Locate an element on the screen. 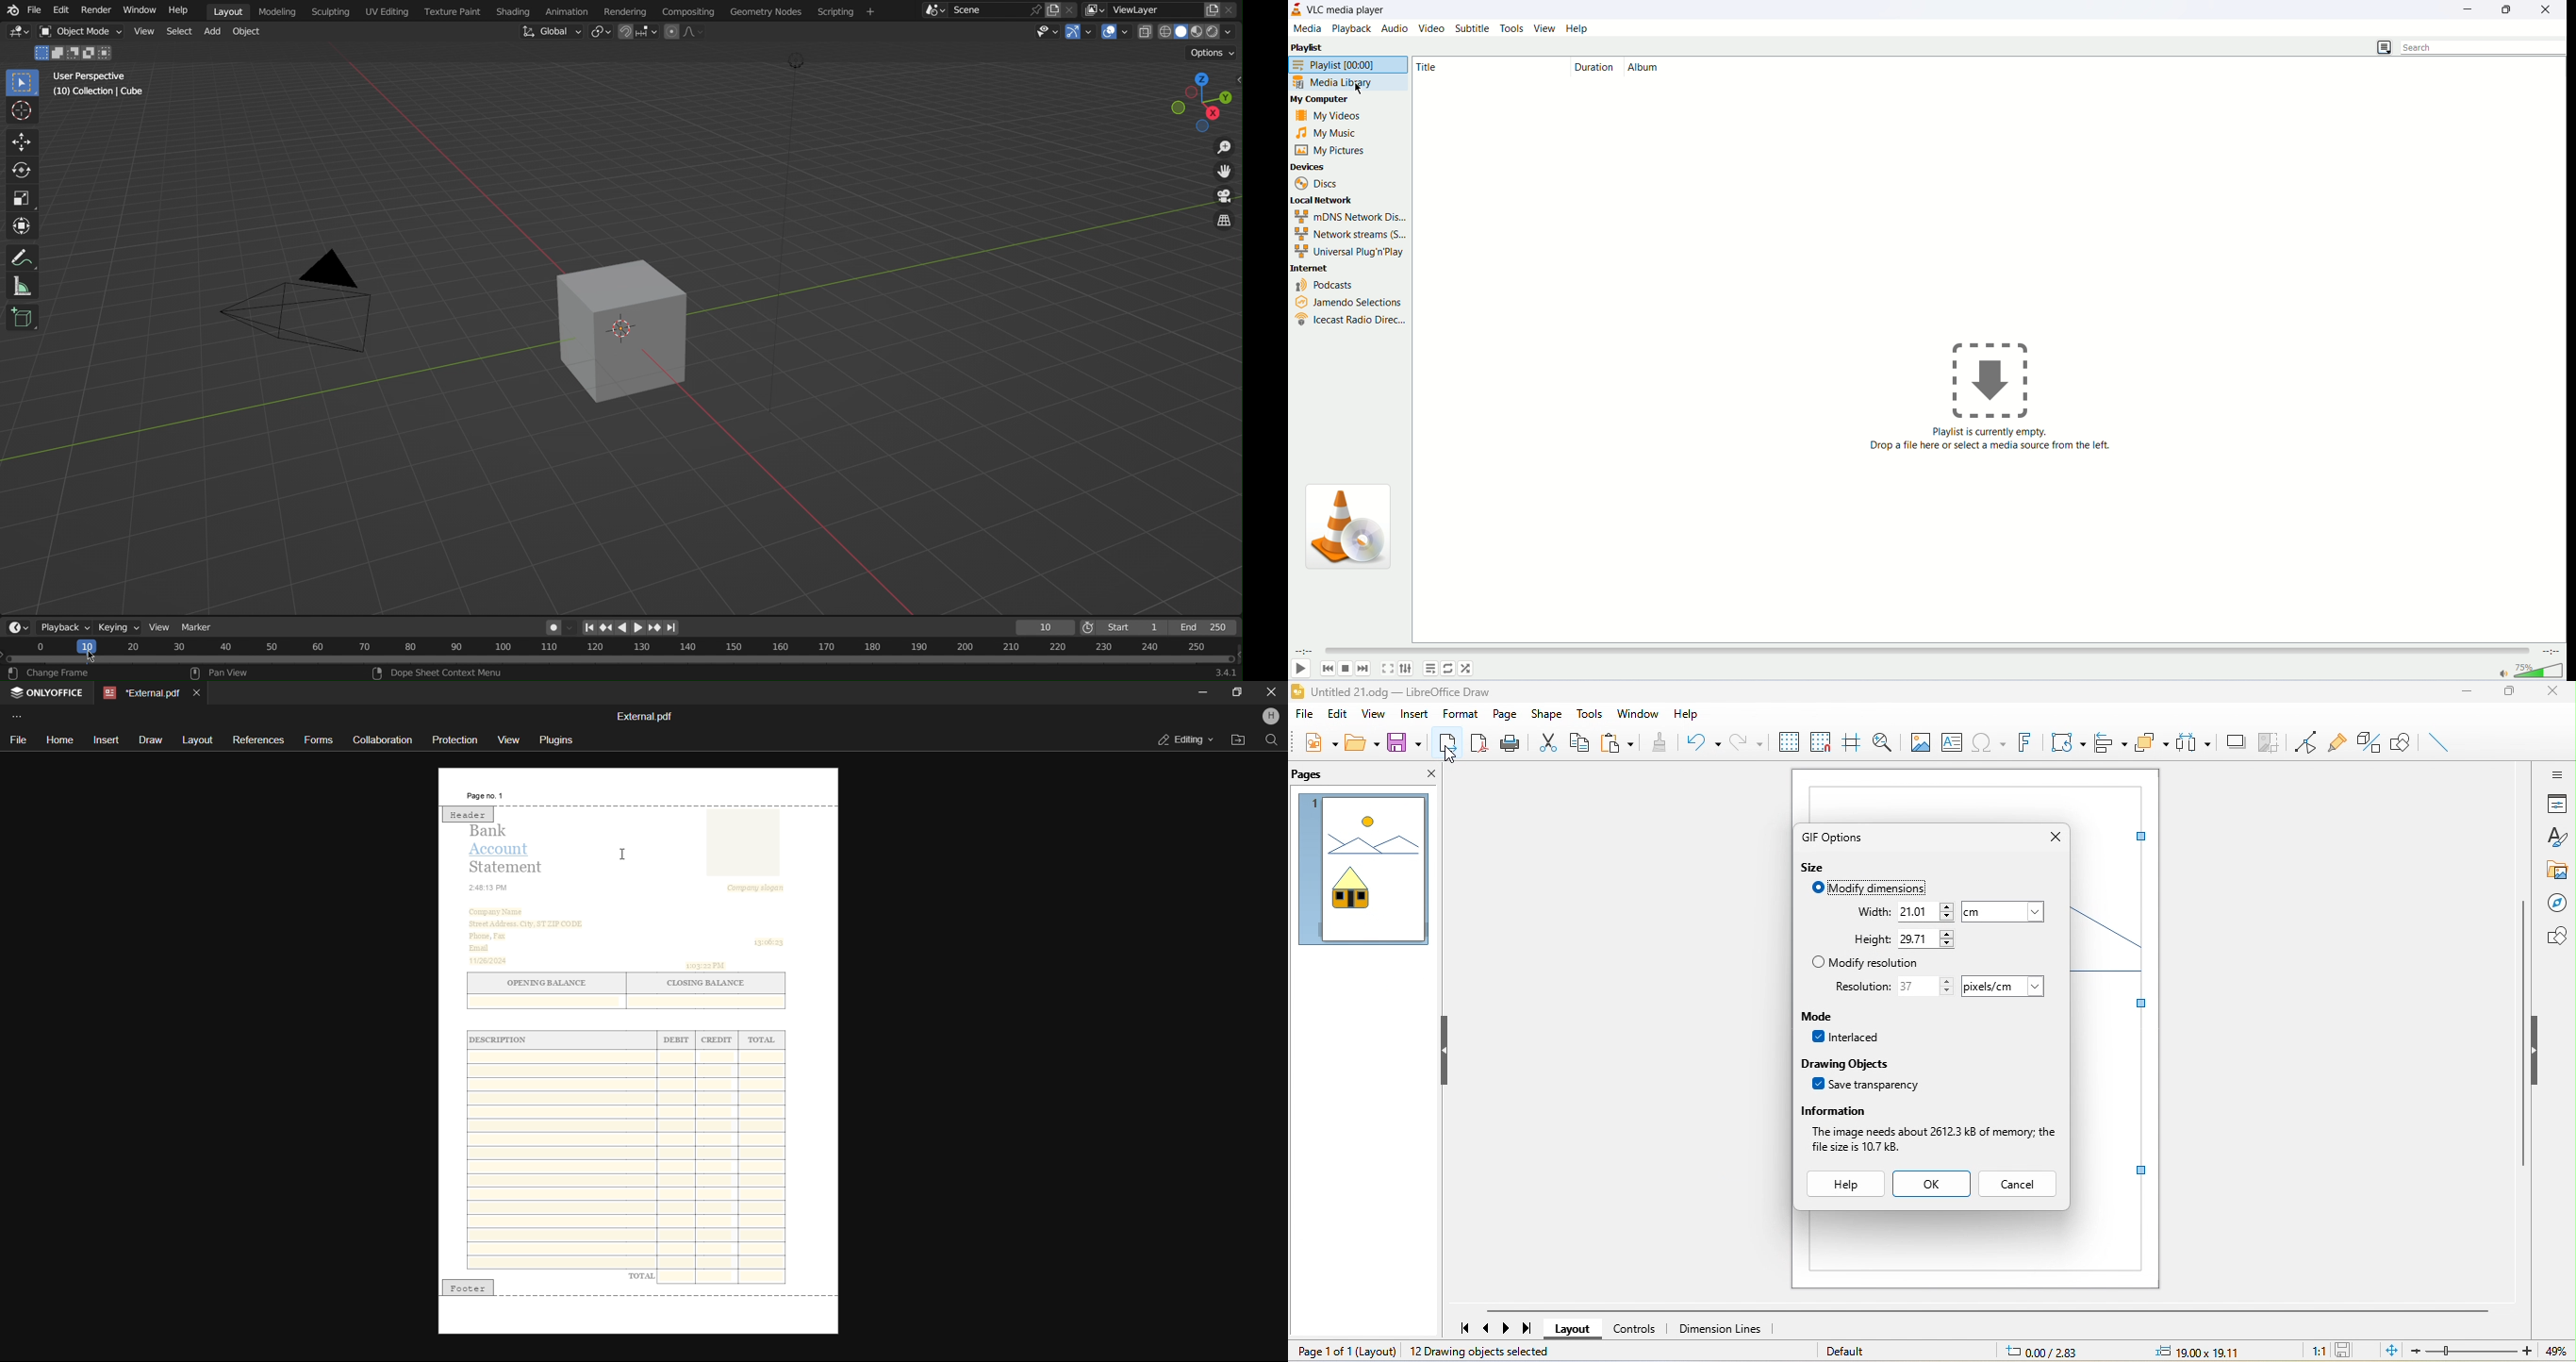 This screenshot has height=1372, width=2576. hide is located at coordinates (2539, 1054).